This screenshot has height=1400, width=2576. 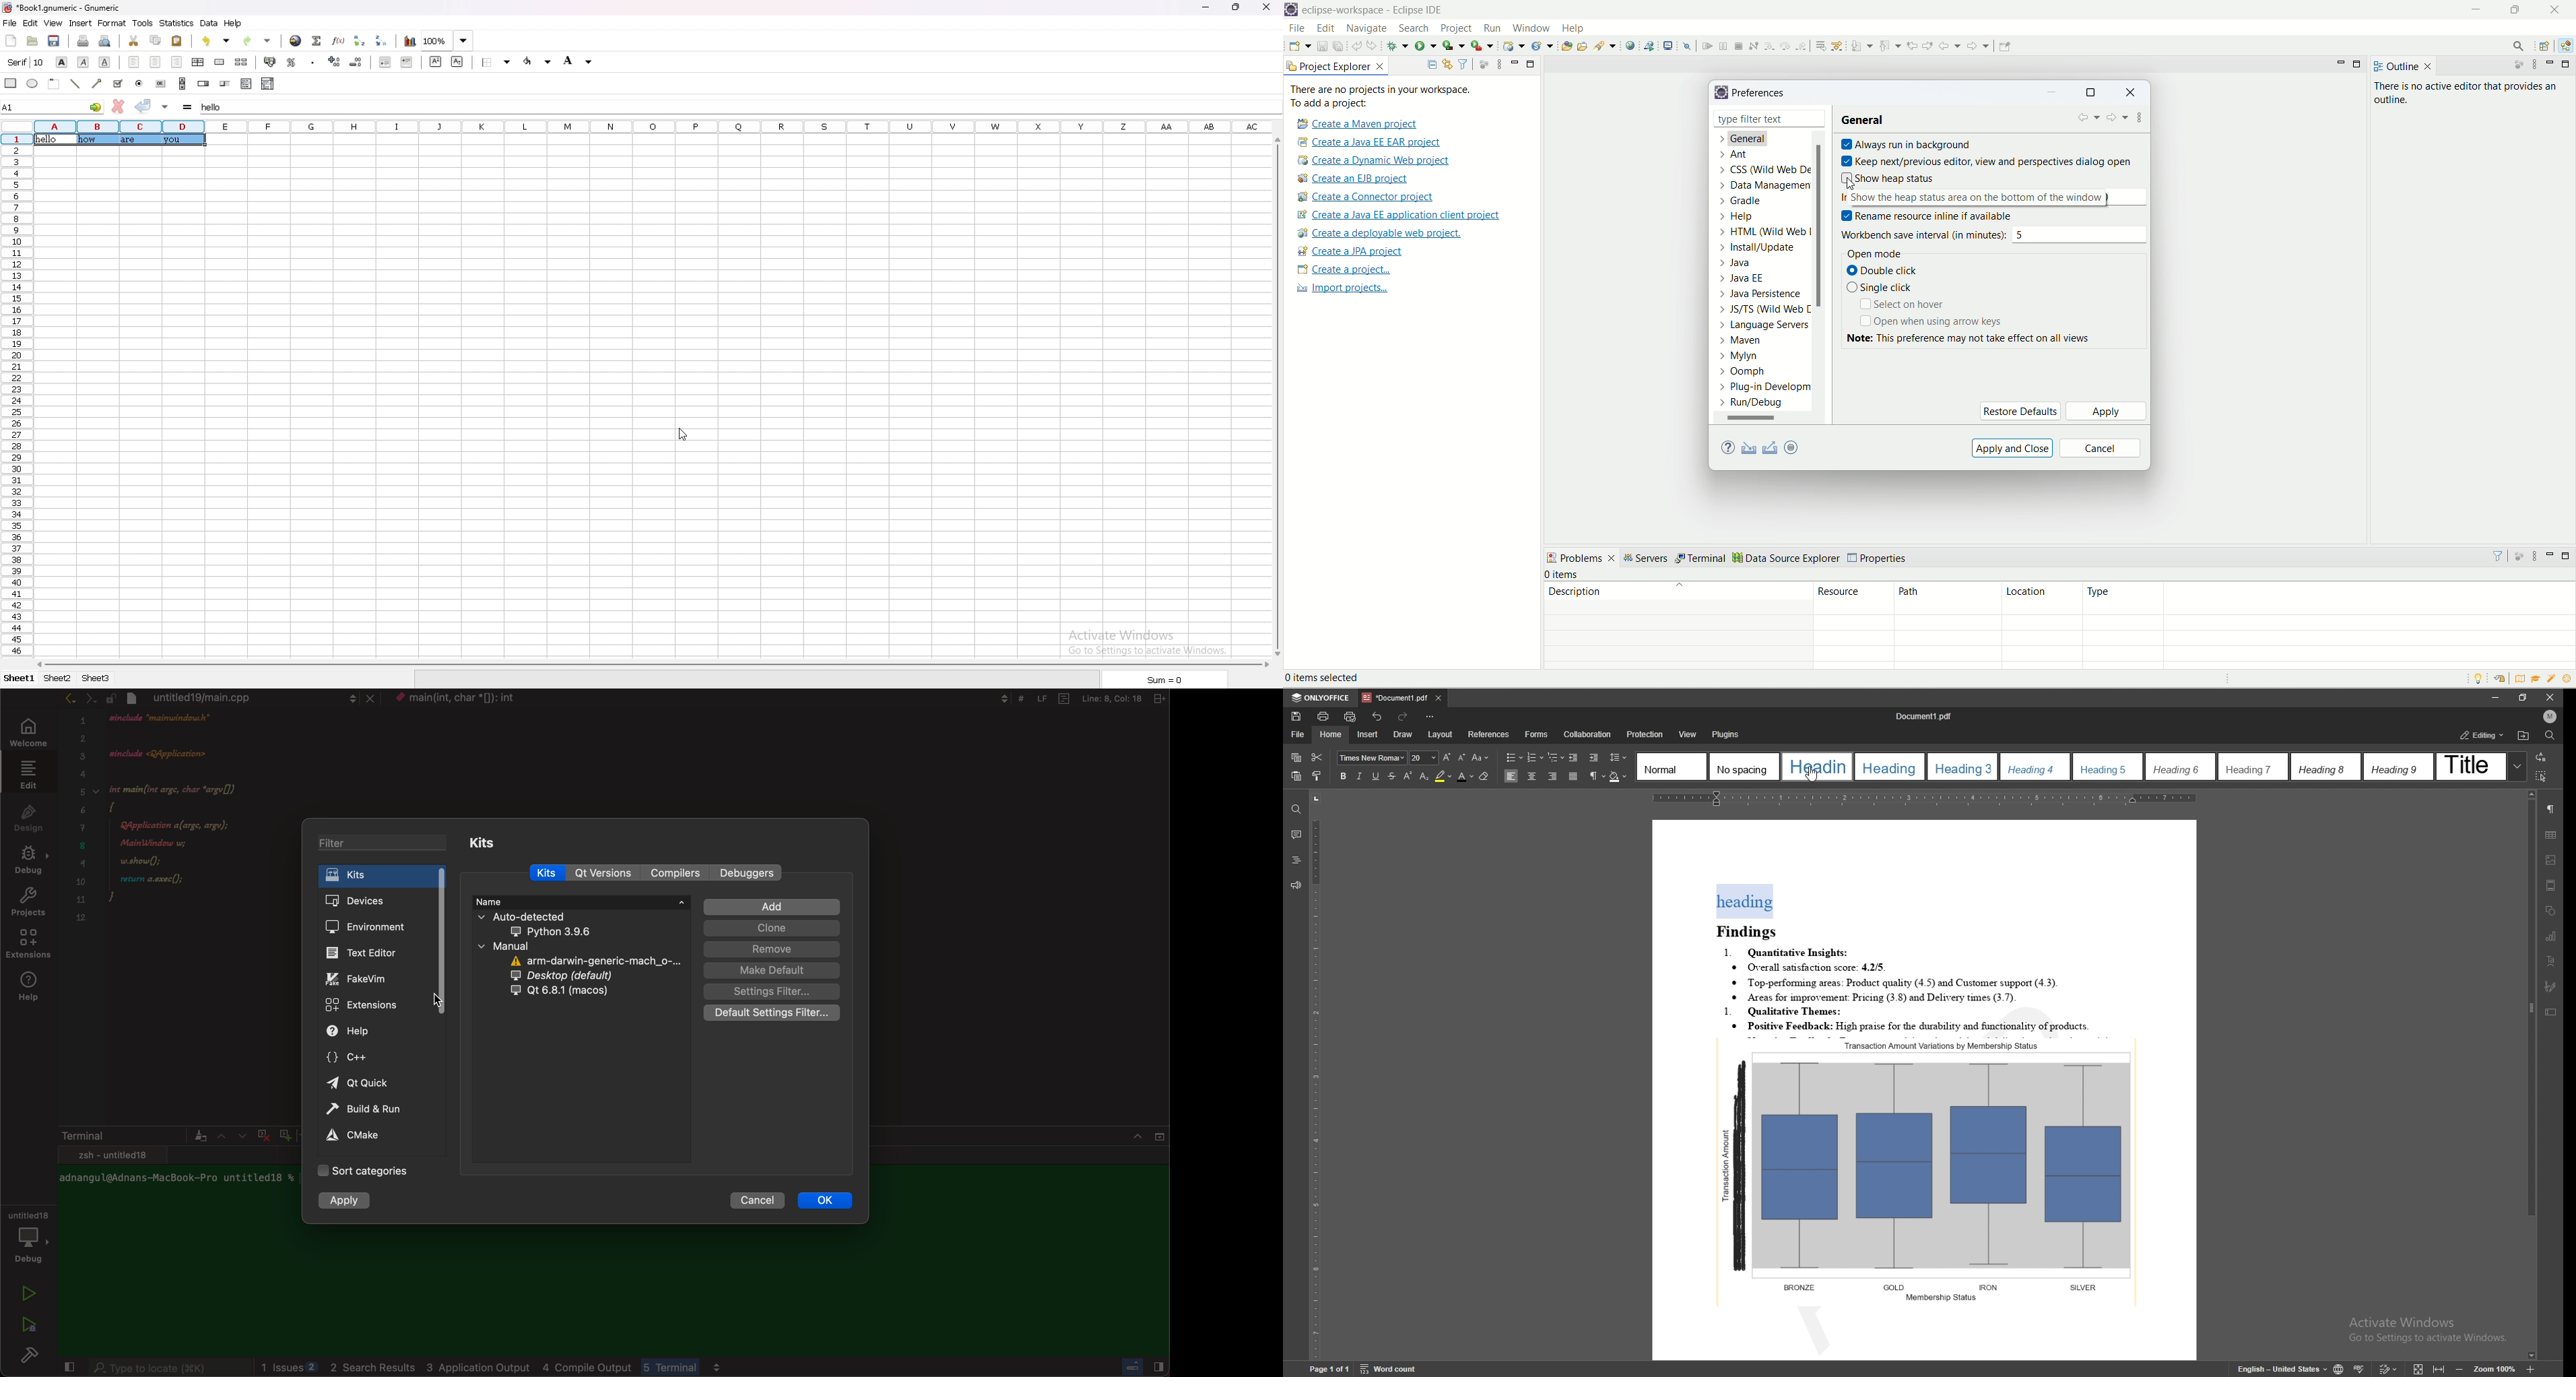 What do you see at coordinates (1318, 775) in the screenshot?
I see `copy style` at bounding box center [1318, 775].